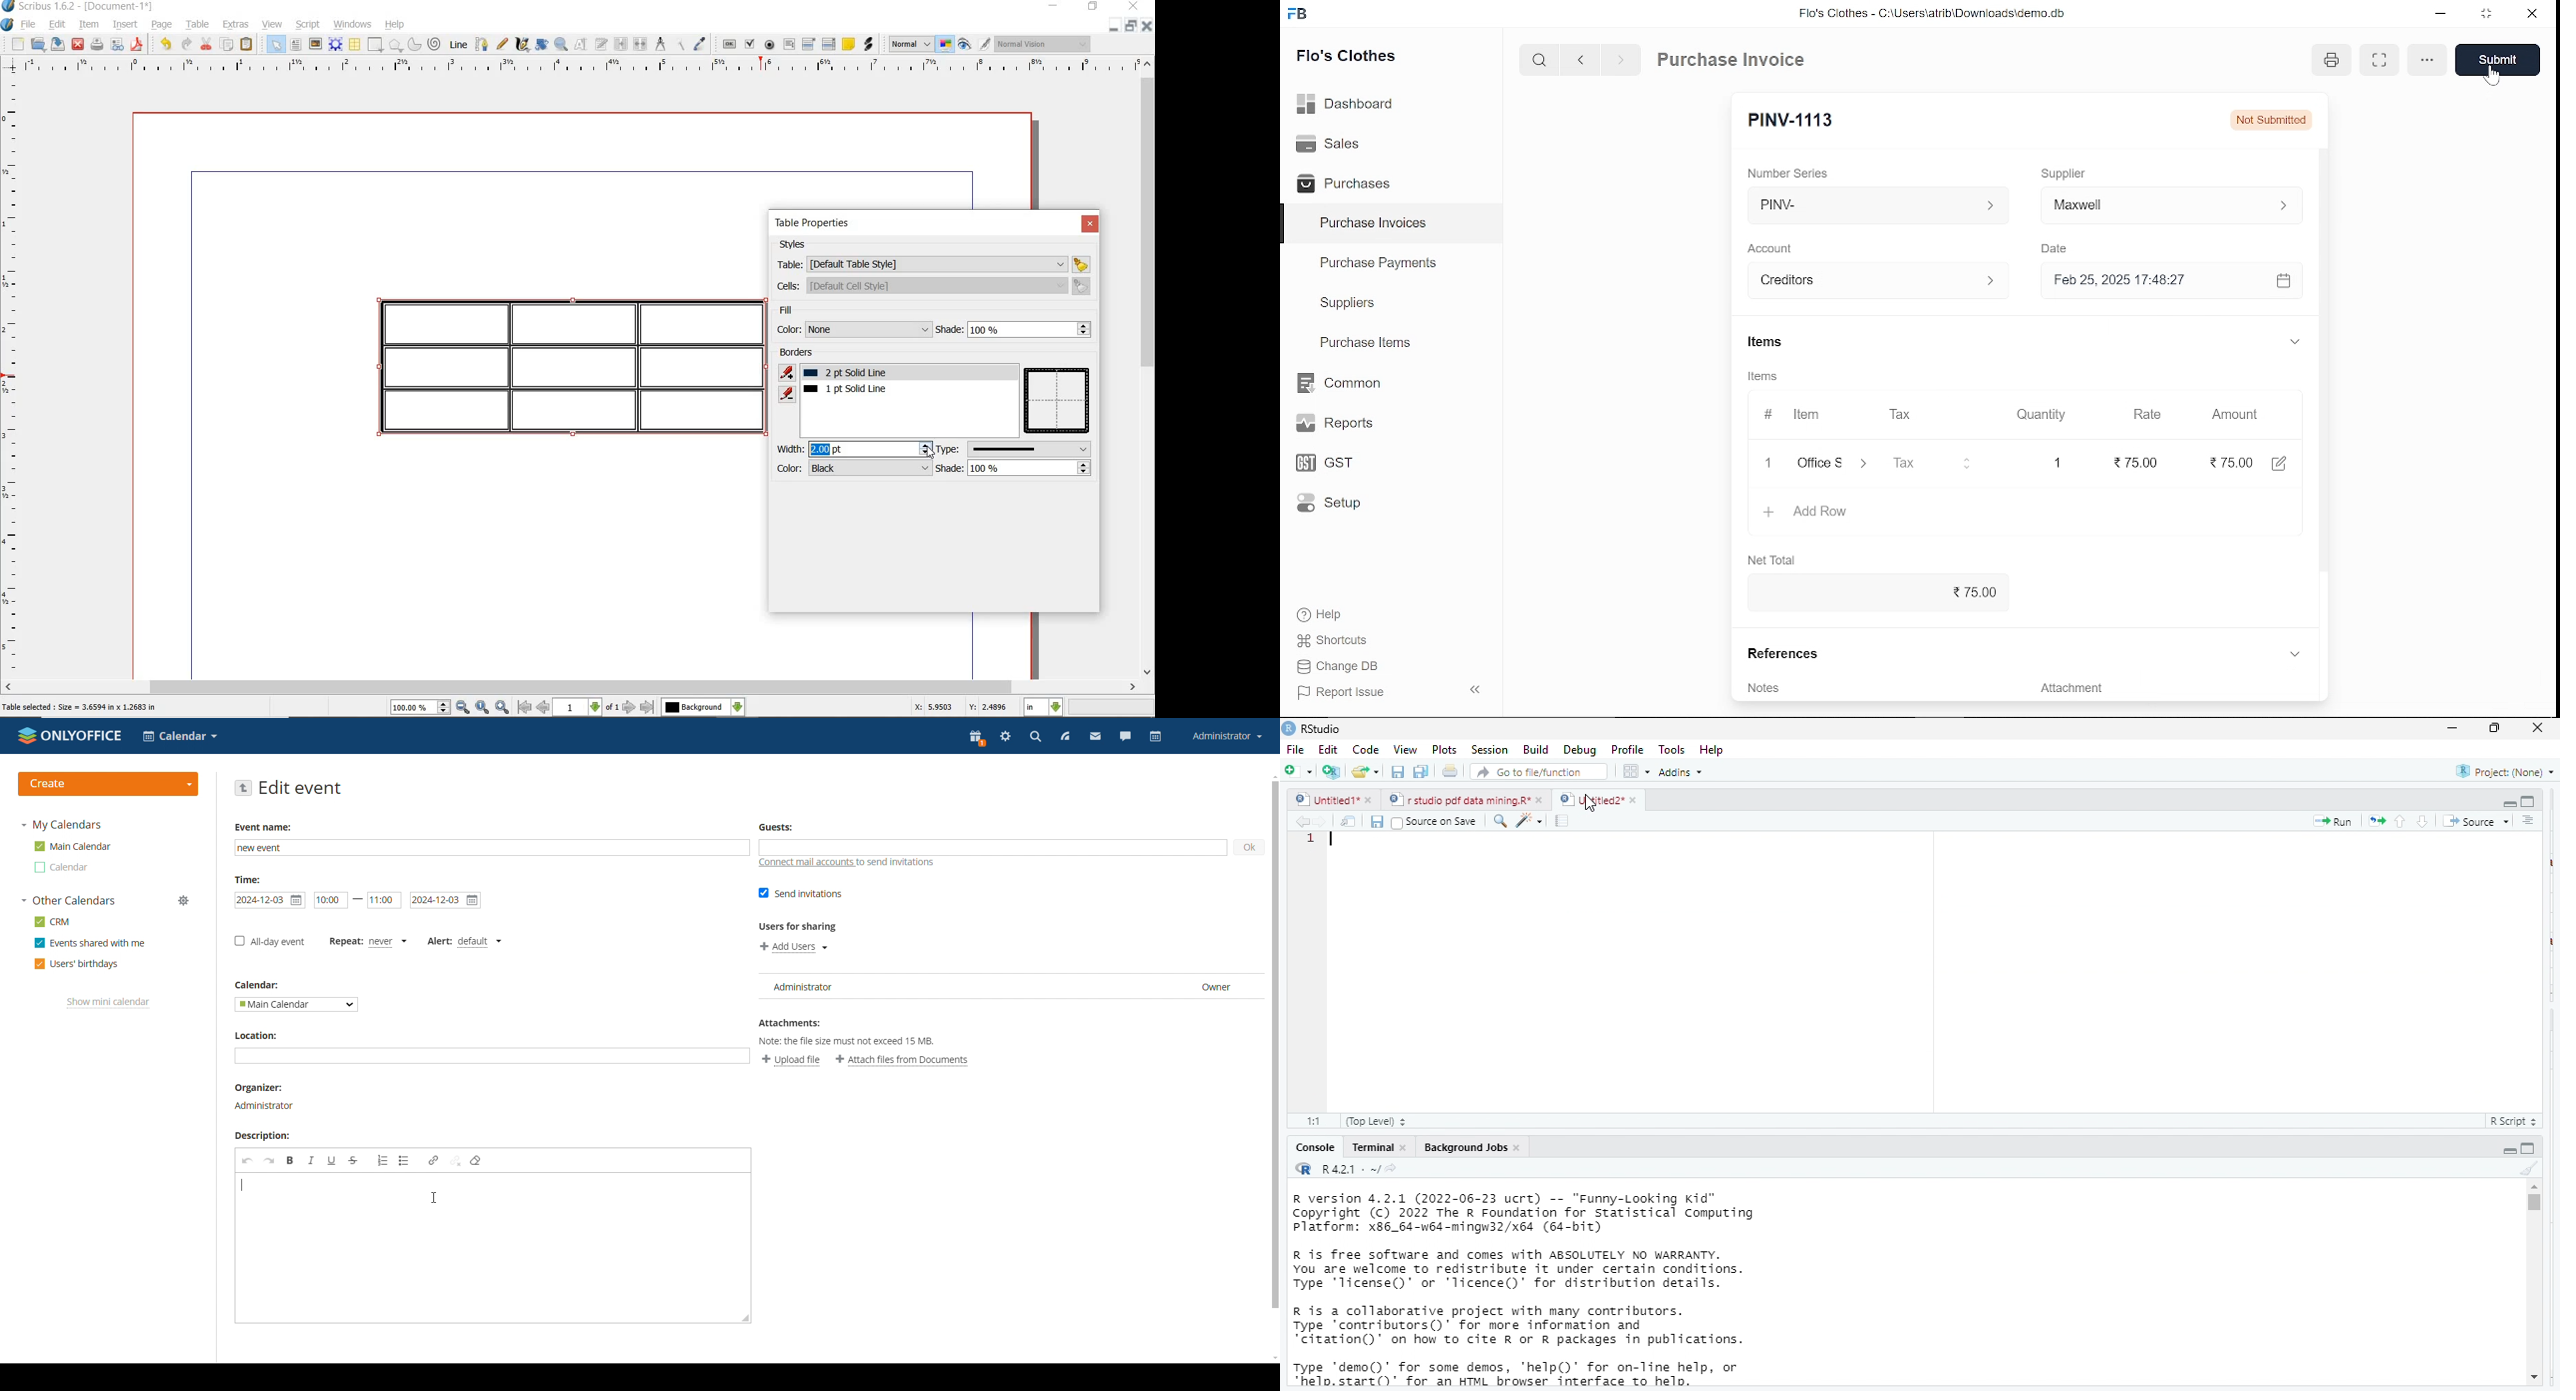 This screenshot has width=2576, height=1400. I want to click on Items, so click(1769, 378).